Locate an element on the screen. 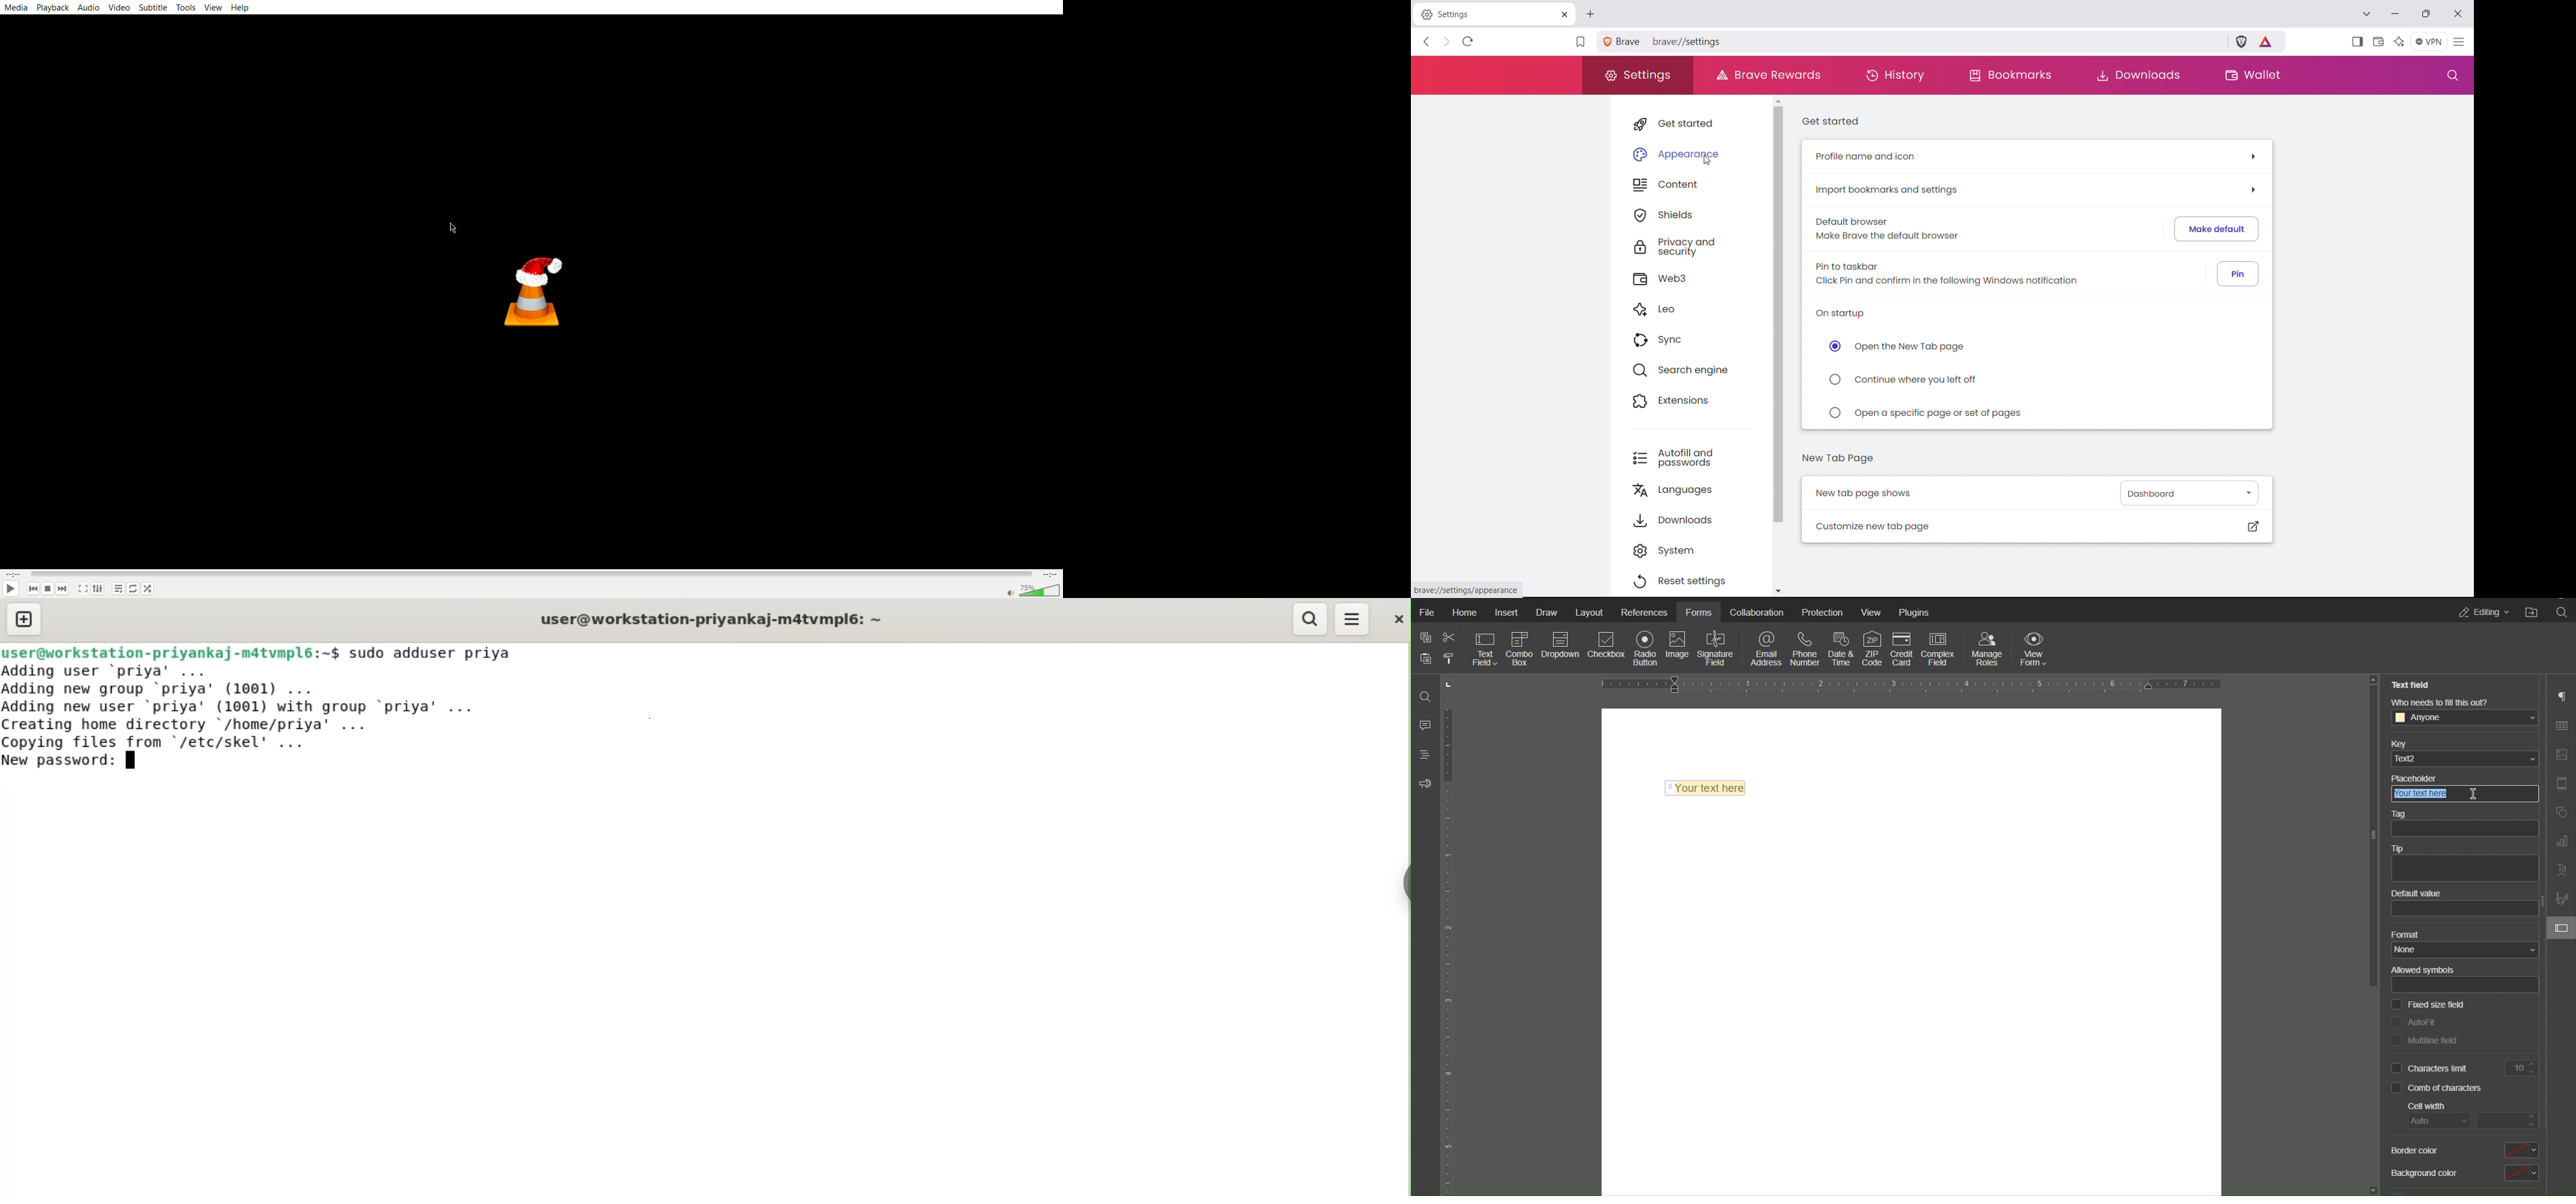 This screenshot has width=2576, height=1204. Collaboration is located at coordinates (1757, 613).